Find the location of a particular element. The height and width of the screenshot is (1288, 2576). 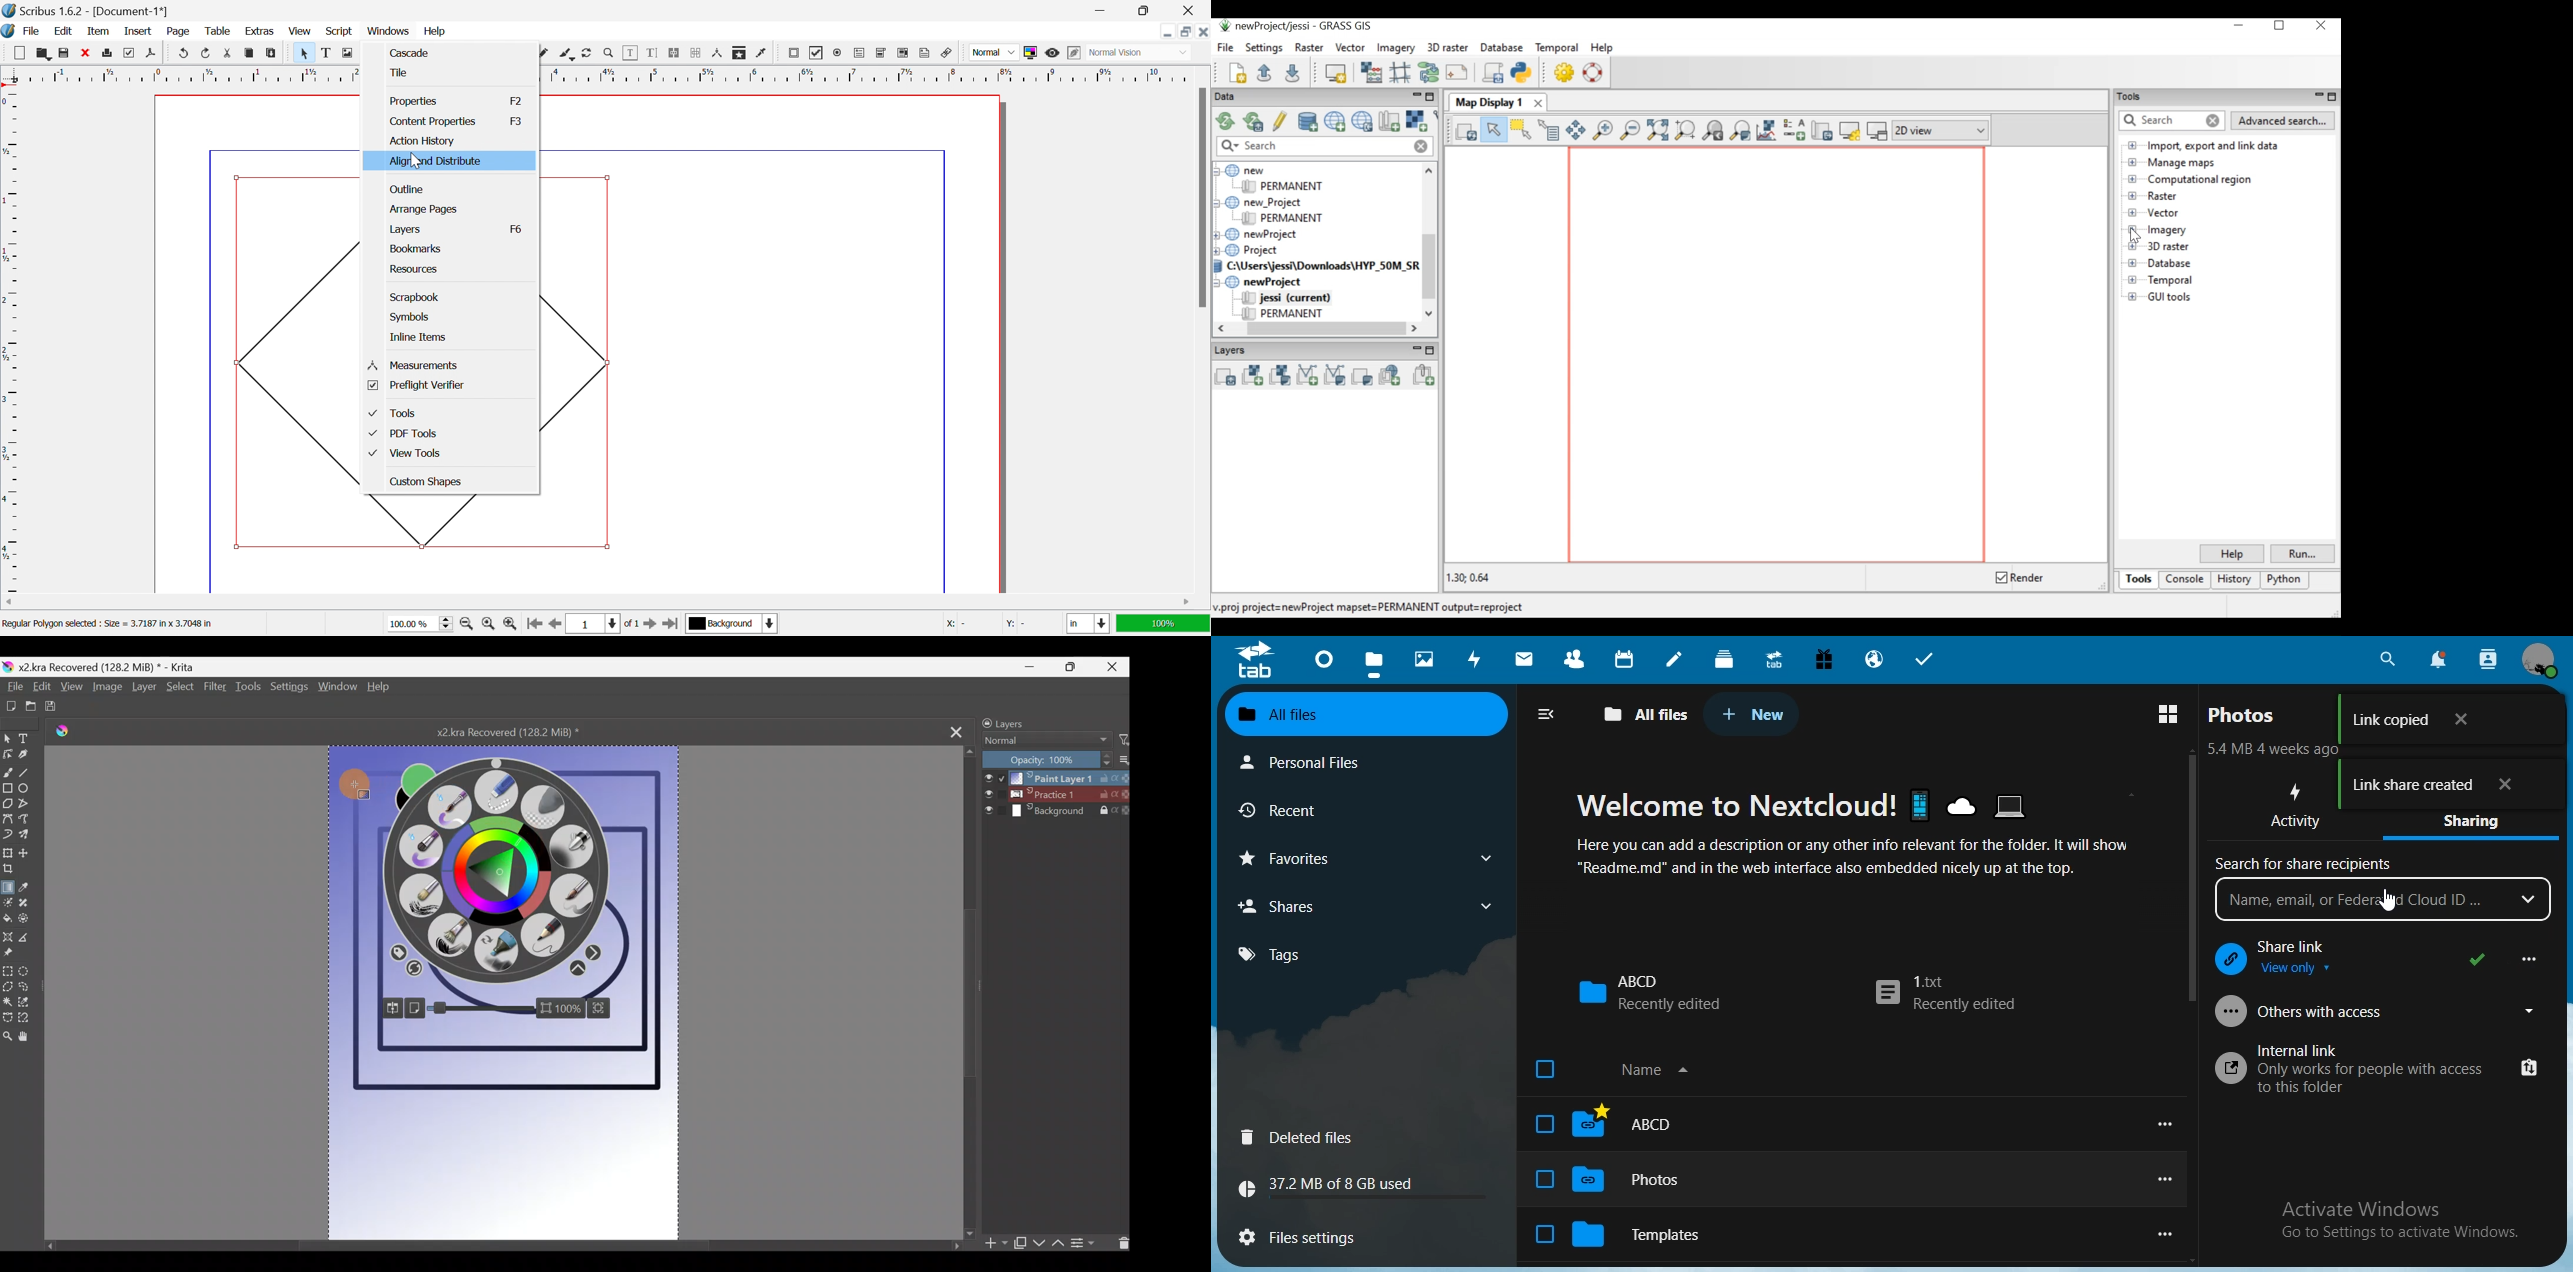

x: - is located at coordinates (957, 625).